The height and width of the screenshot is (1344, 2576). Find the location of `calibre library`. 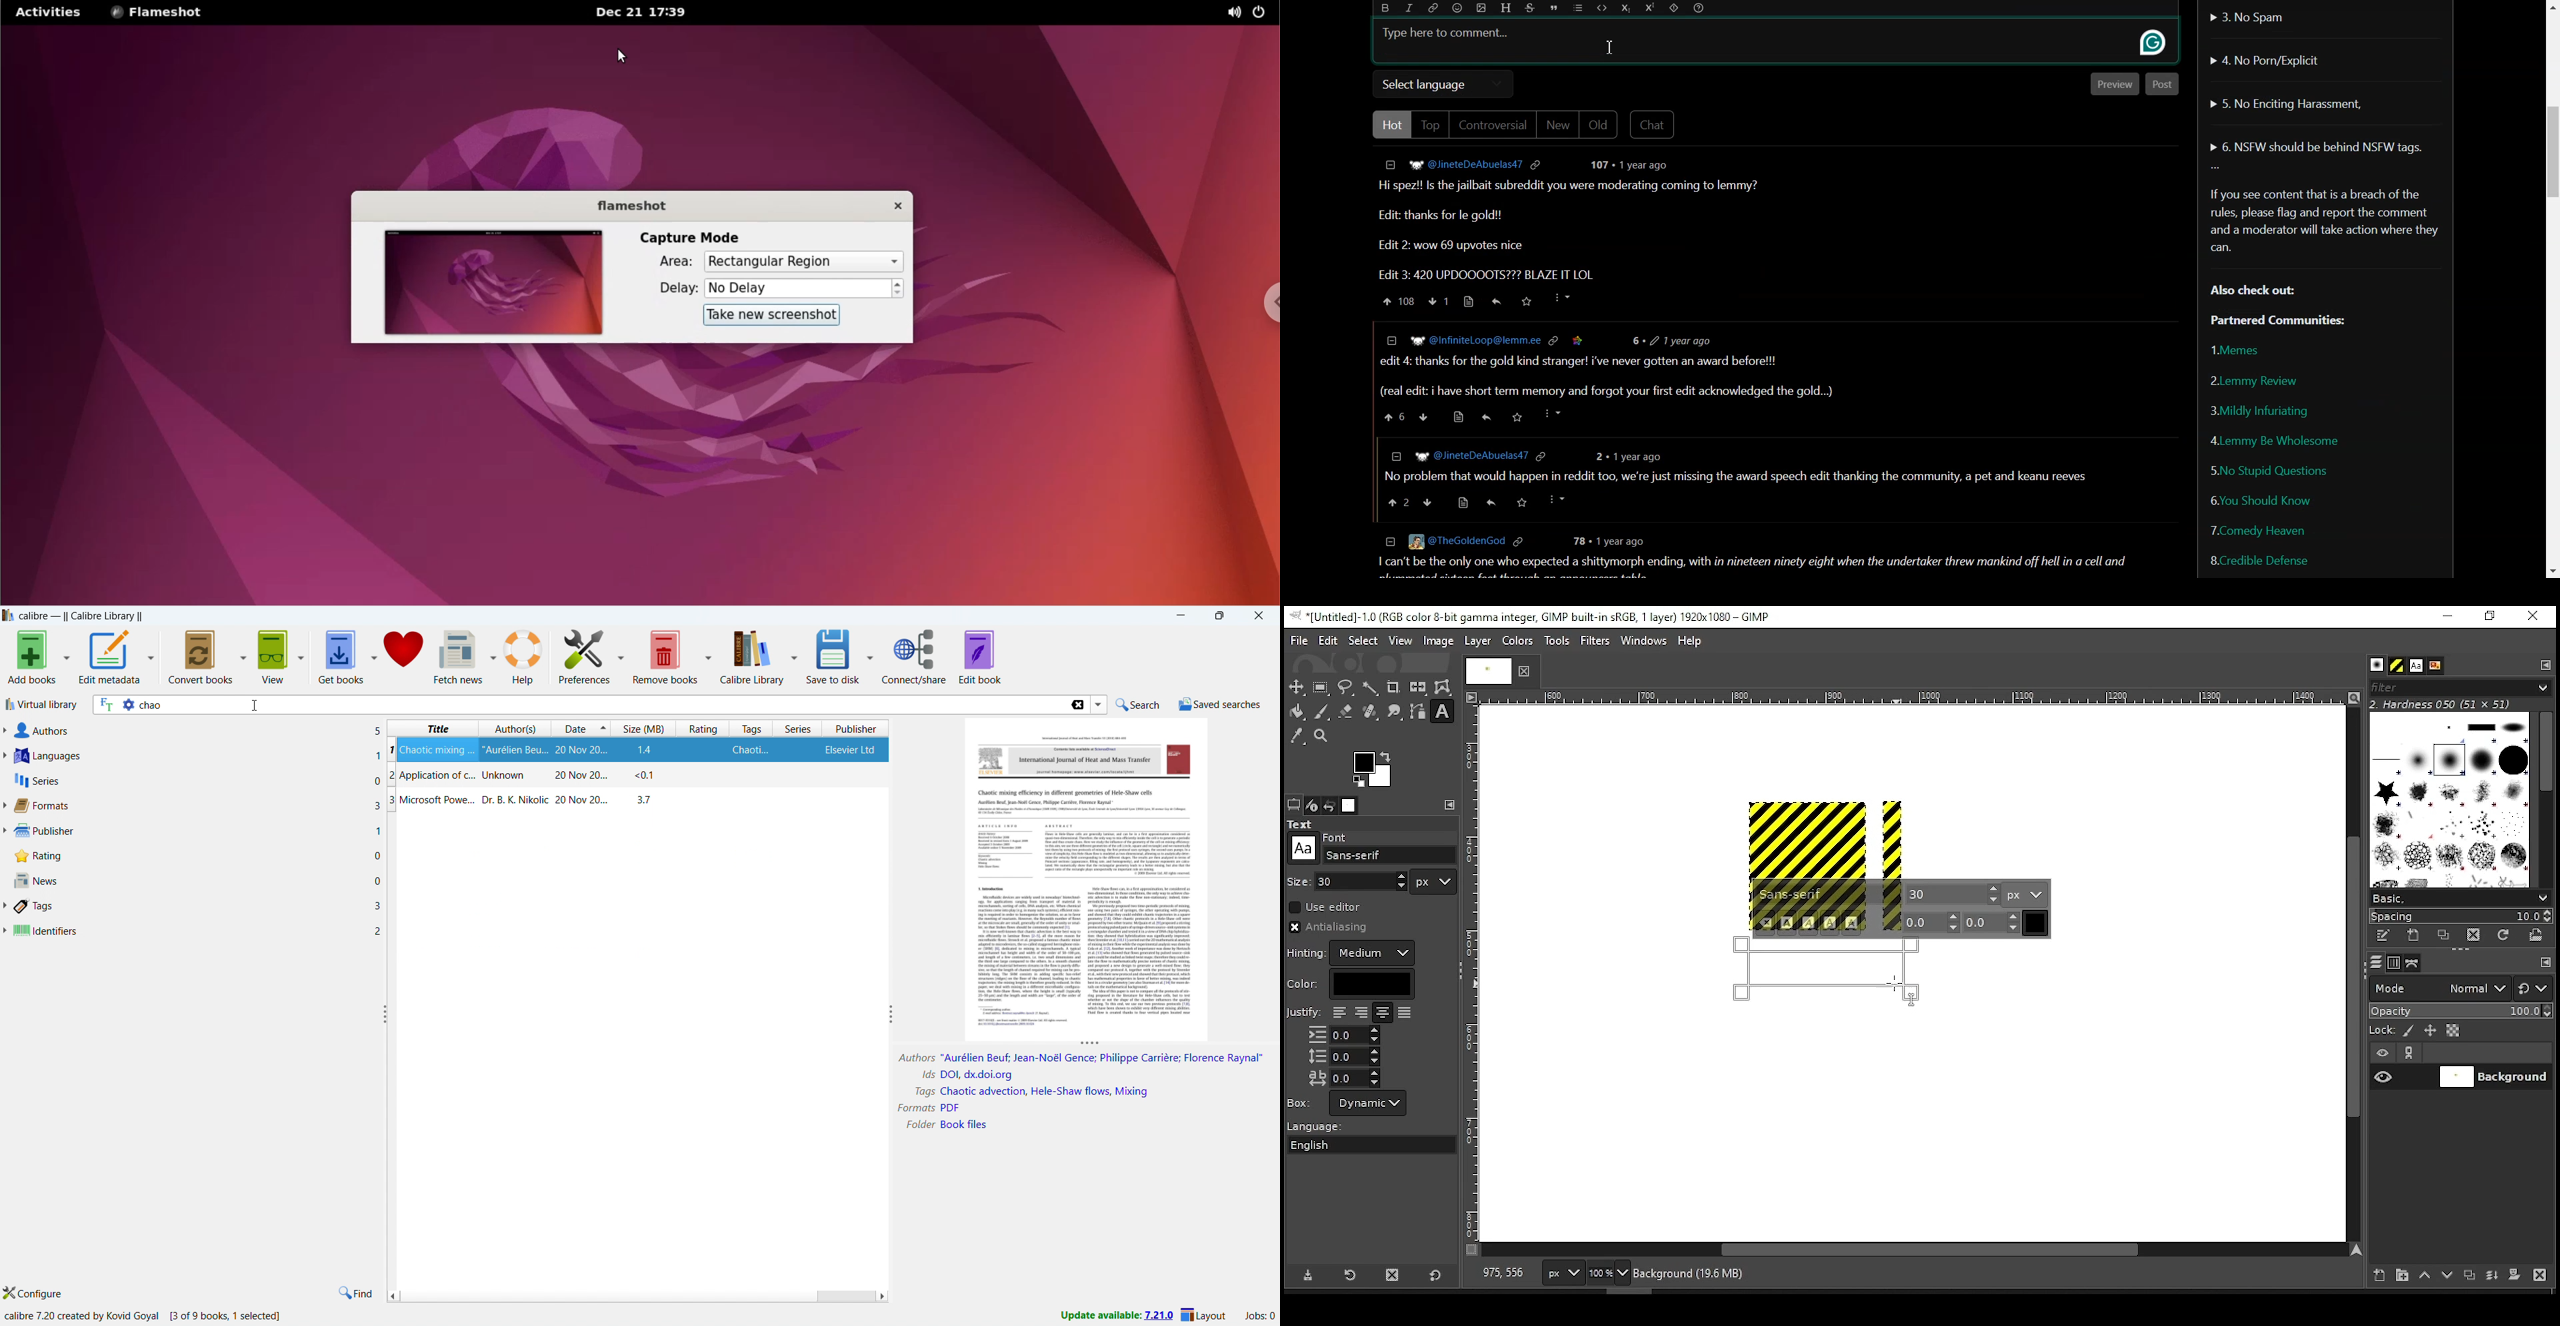

calibre library is located at coordinates (752, 656).